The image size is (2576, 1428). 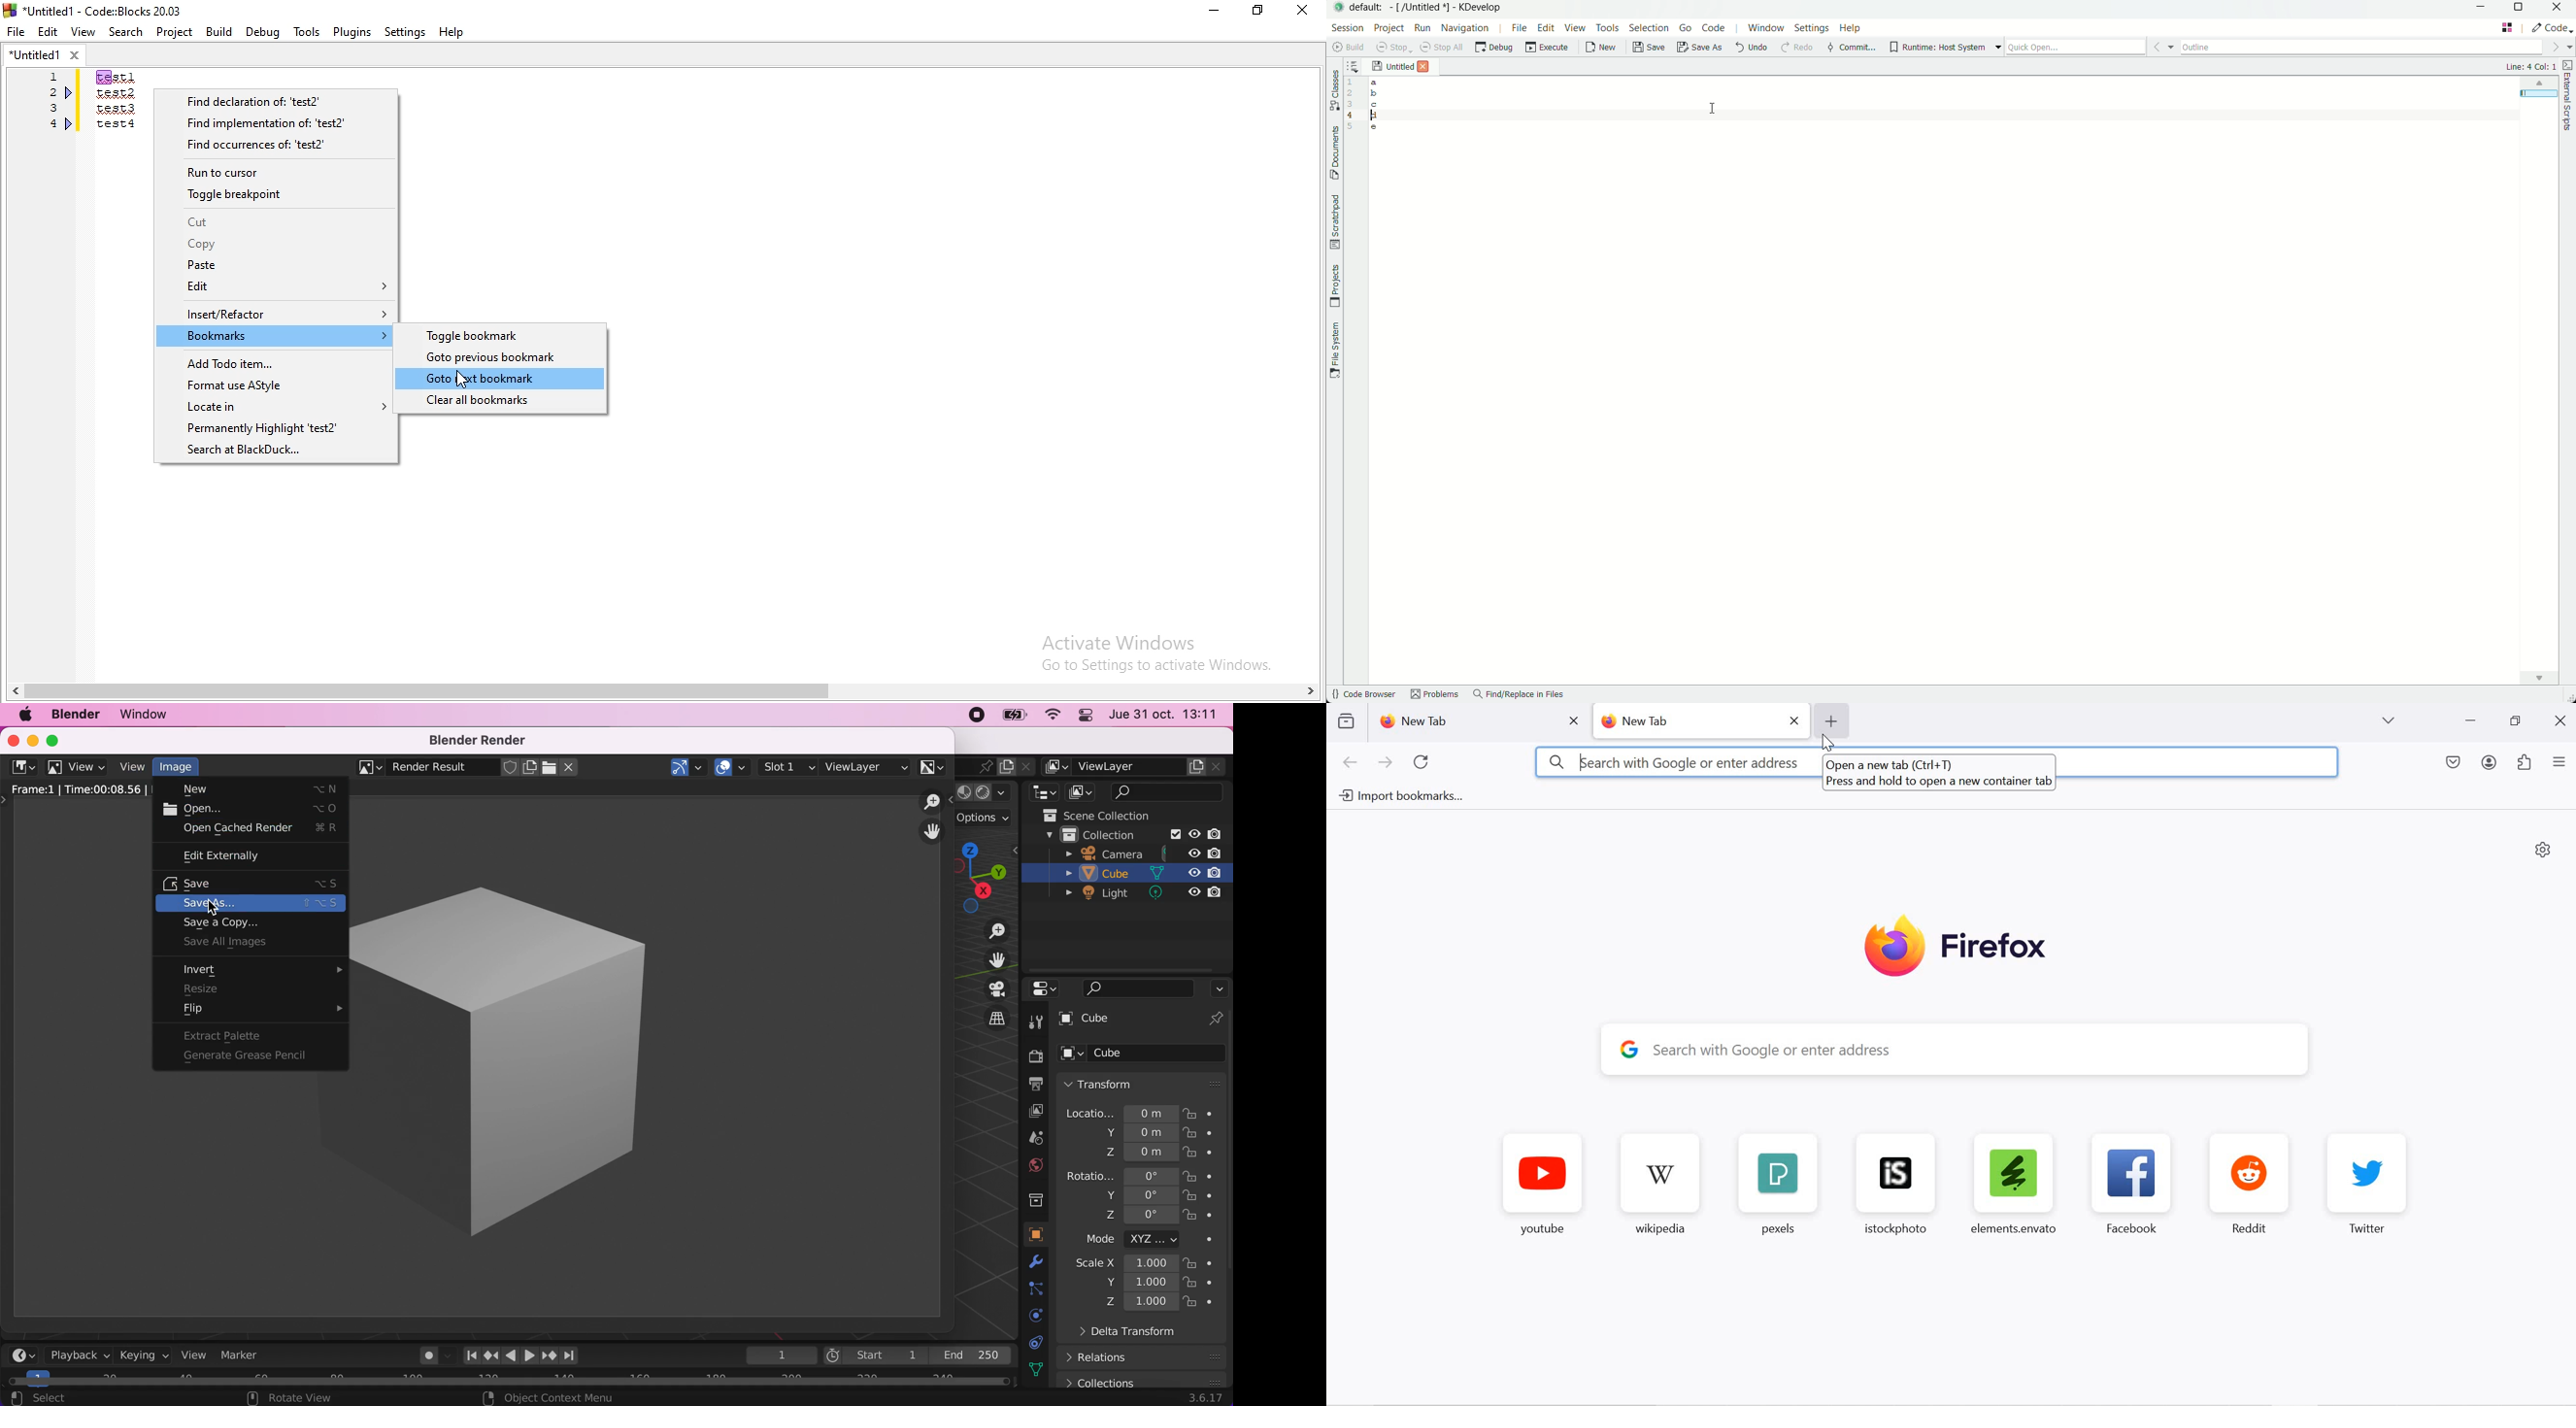 What do you see at coordinates (1088, 715) in the screenshot?
I see `panel control` at bounding box center [1088, 715].